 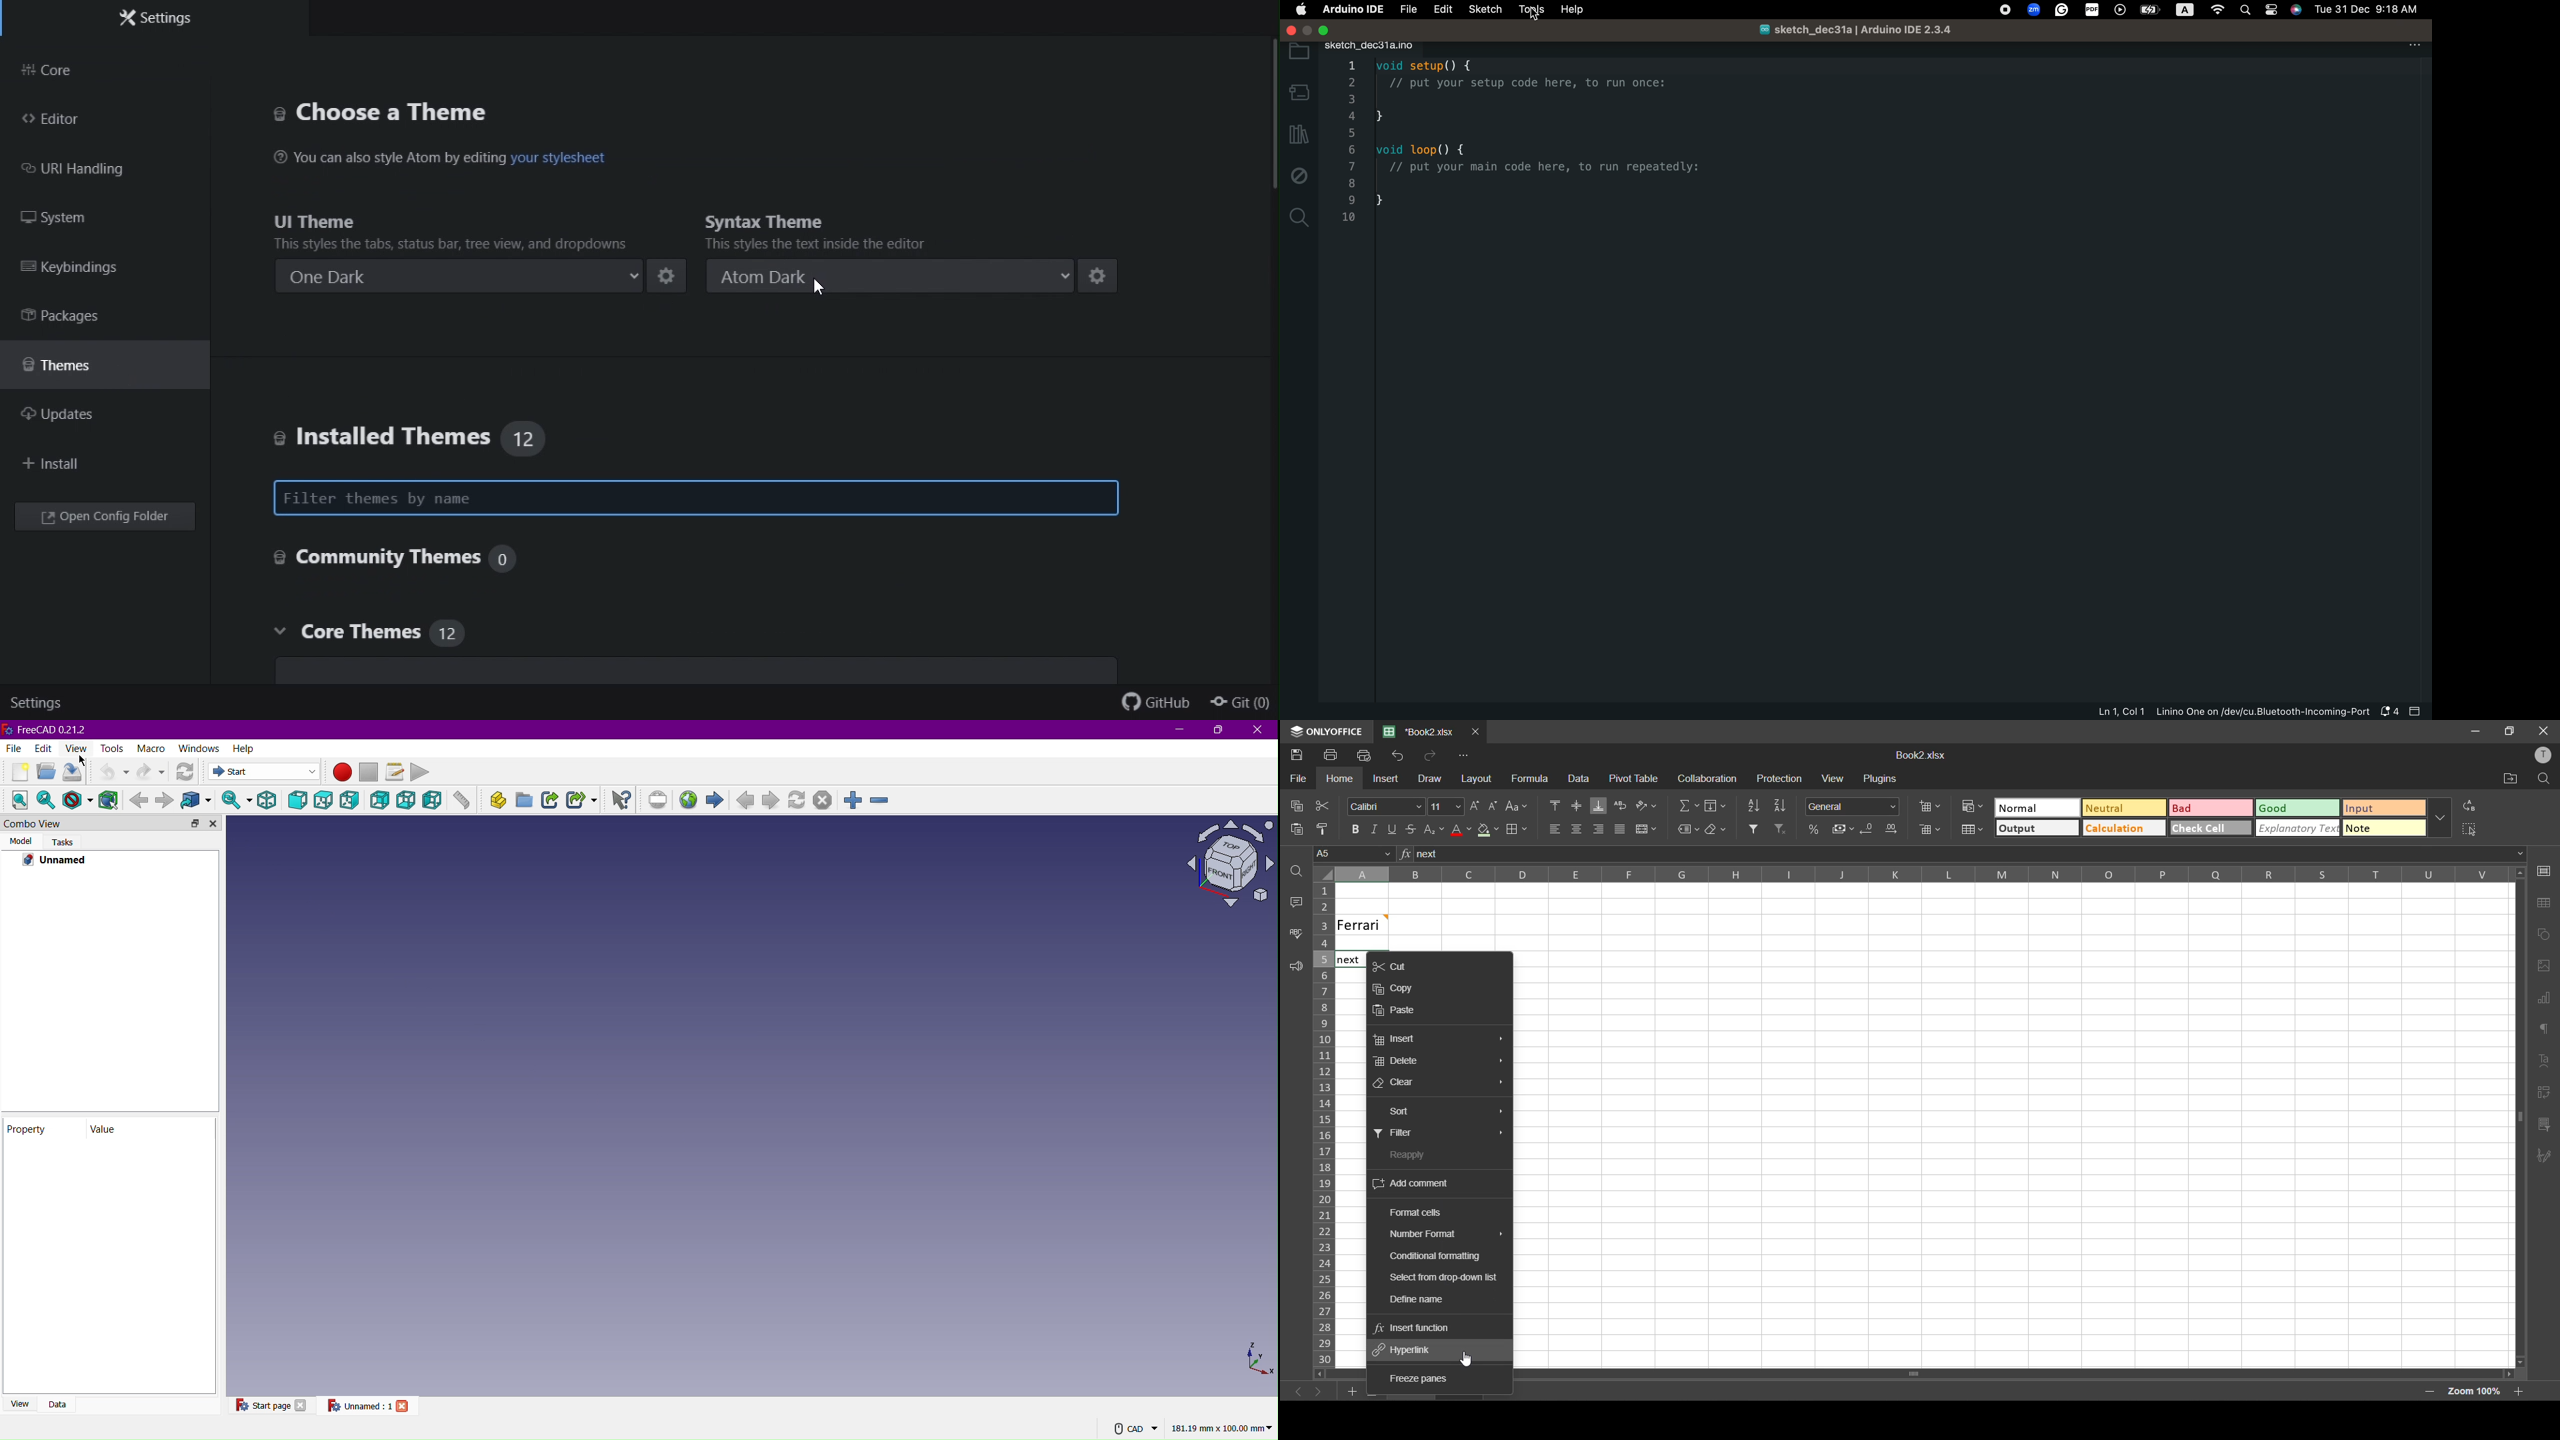 I want to click on strikethrough, so click(x=1409, y=829).